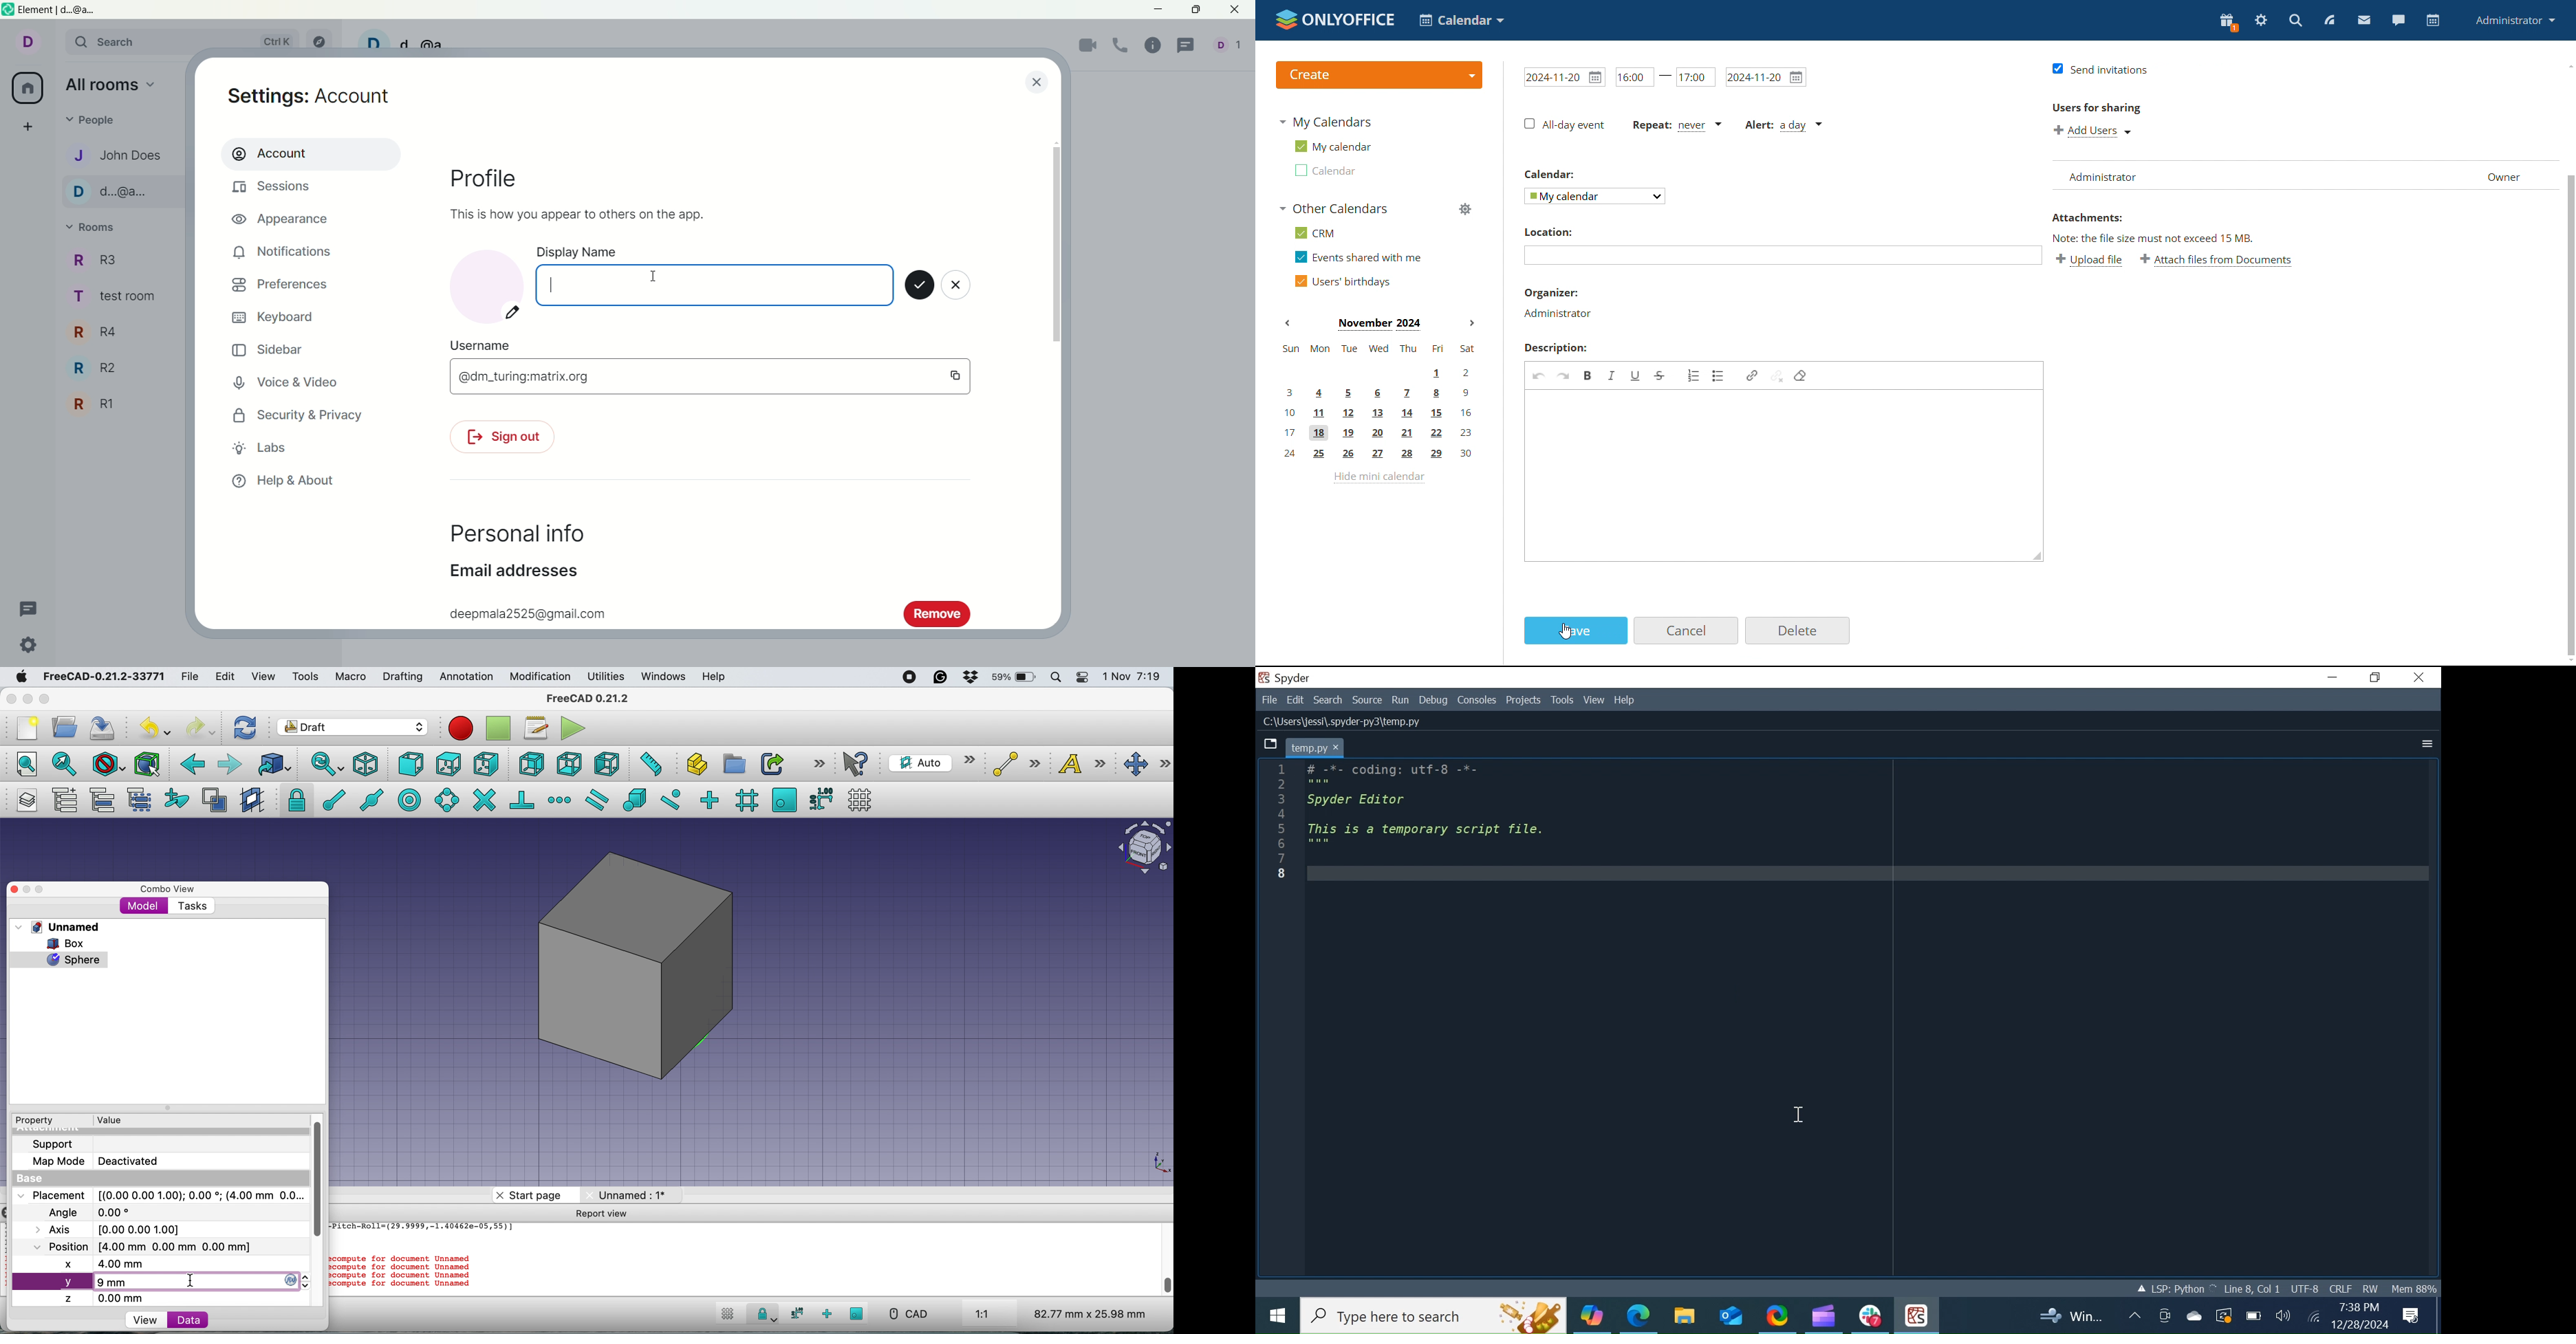 The width and height of the screenshot is (2576, 1344). What do you see at coordinates (2364, 21) in the screenshot?
I see `mail` at bounding box center [2364, 21].